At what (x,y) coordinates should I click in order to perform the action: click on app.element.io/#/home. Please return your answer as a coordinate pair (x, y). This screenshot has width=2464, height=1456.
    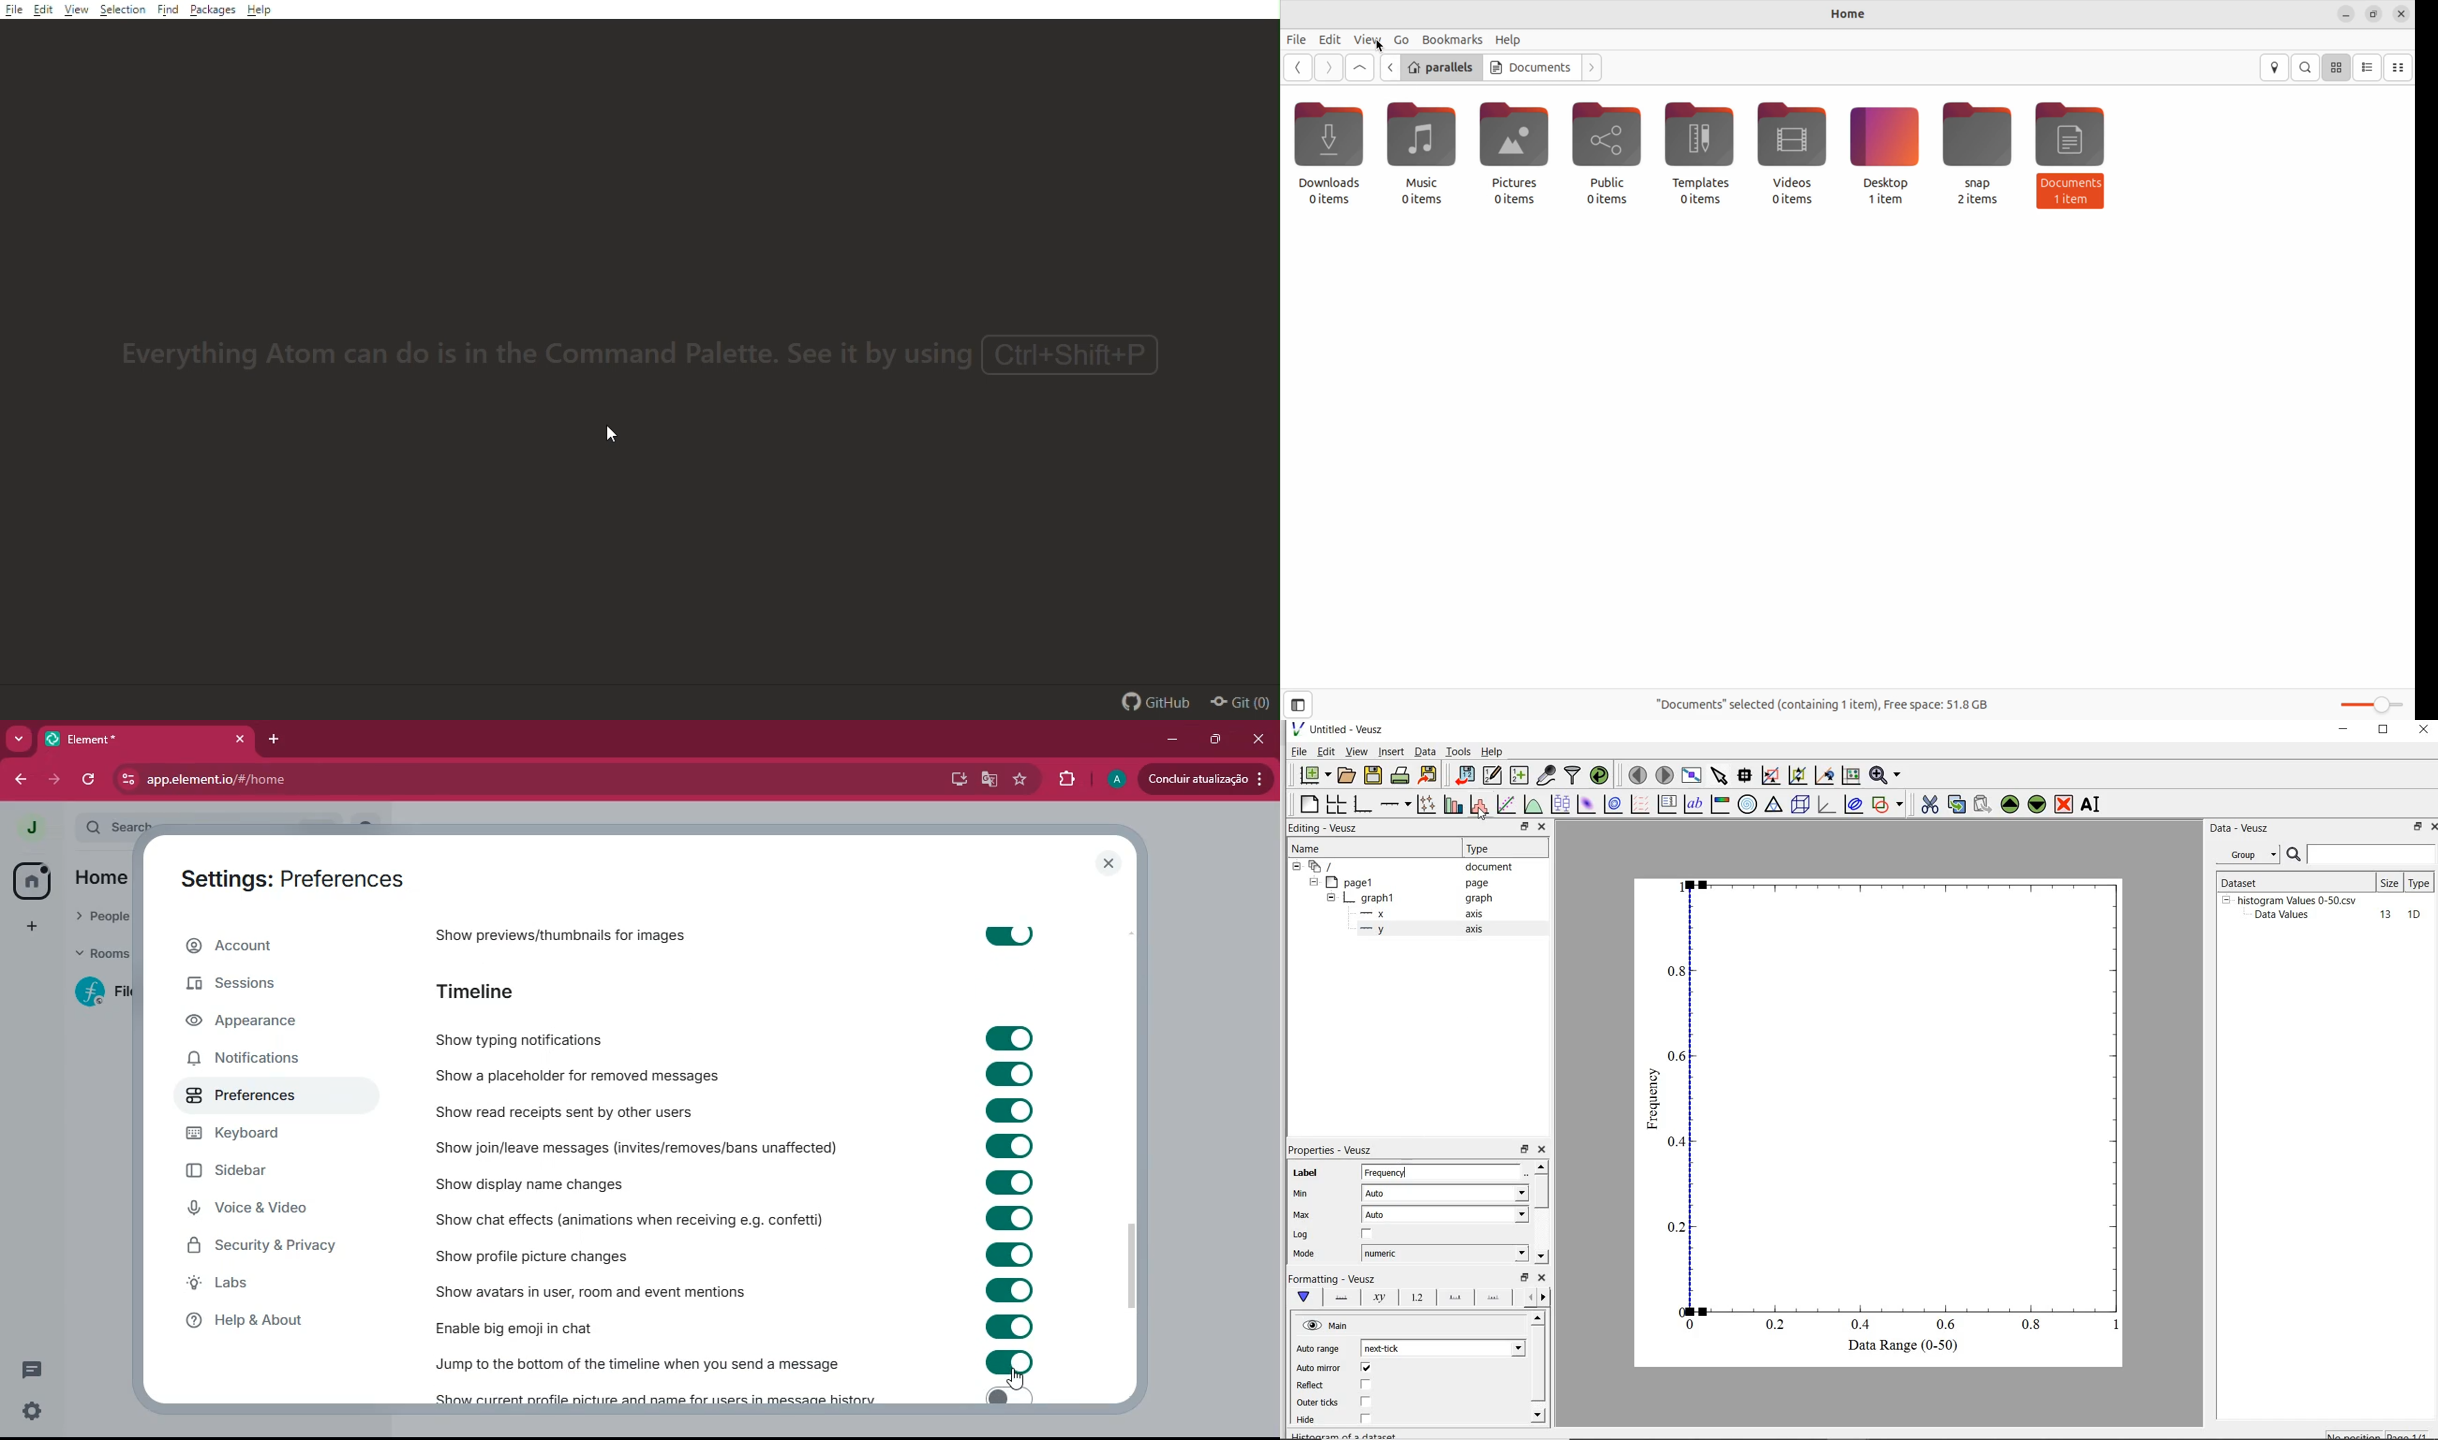
    Looking at the image, I should click on (307, 780).